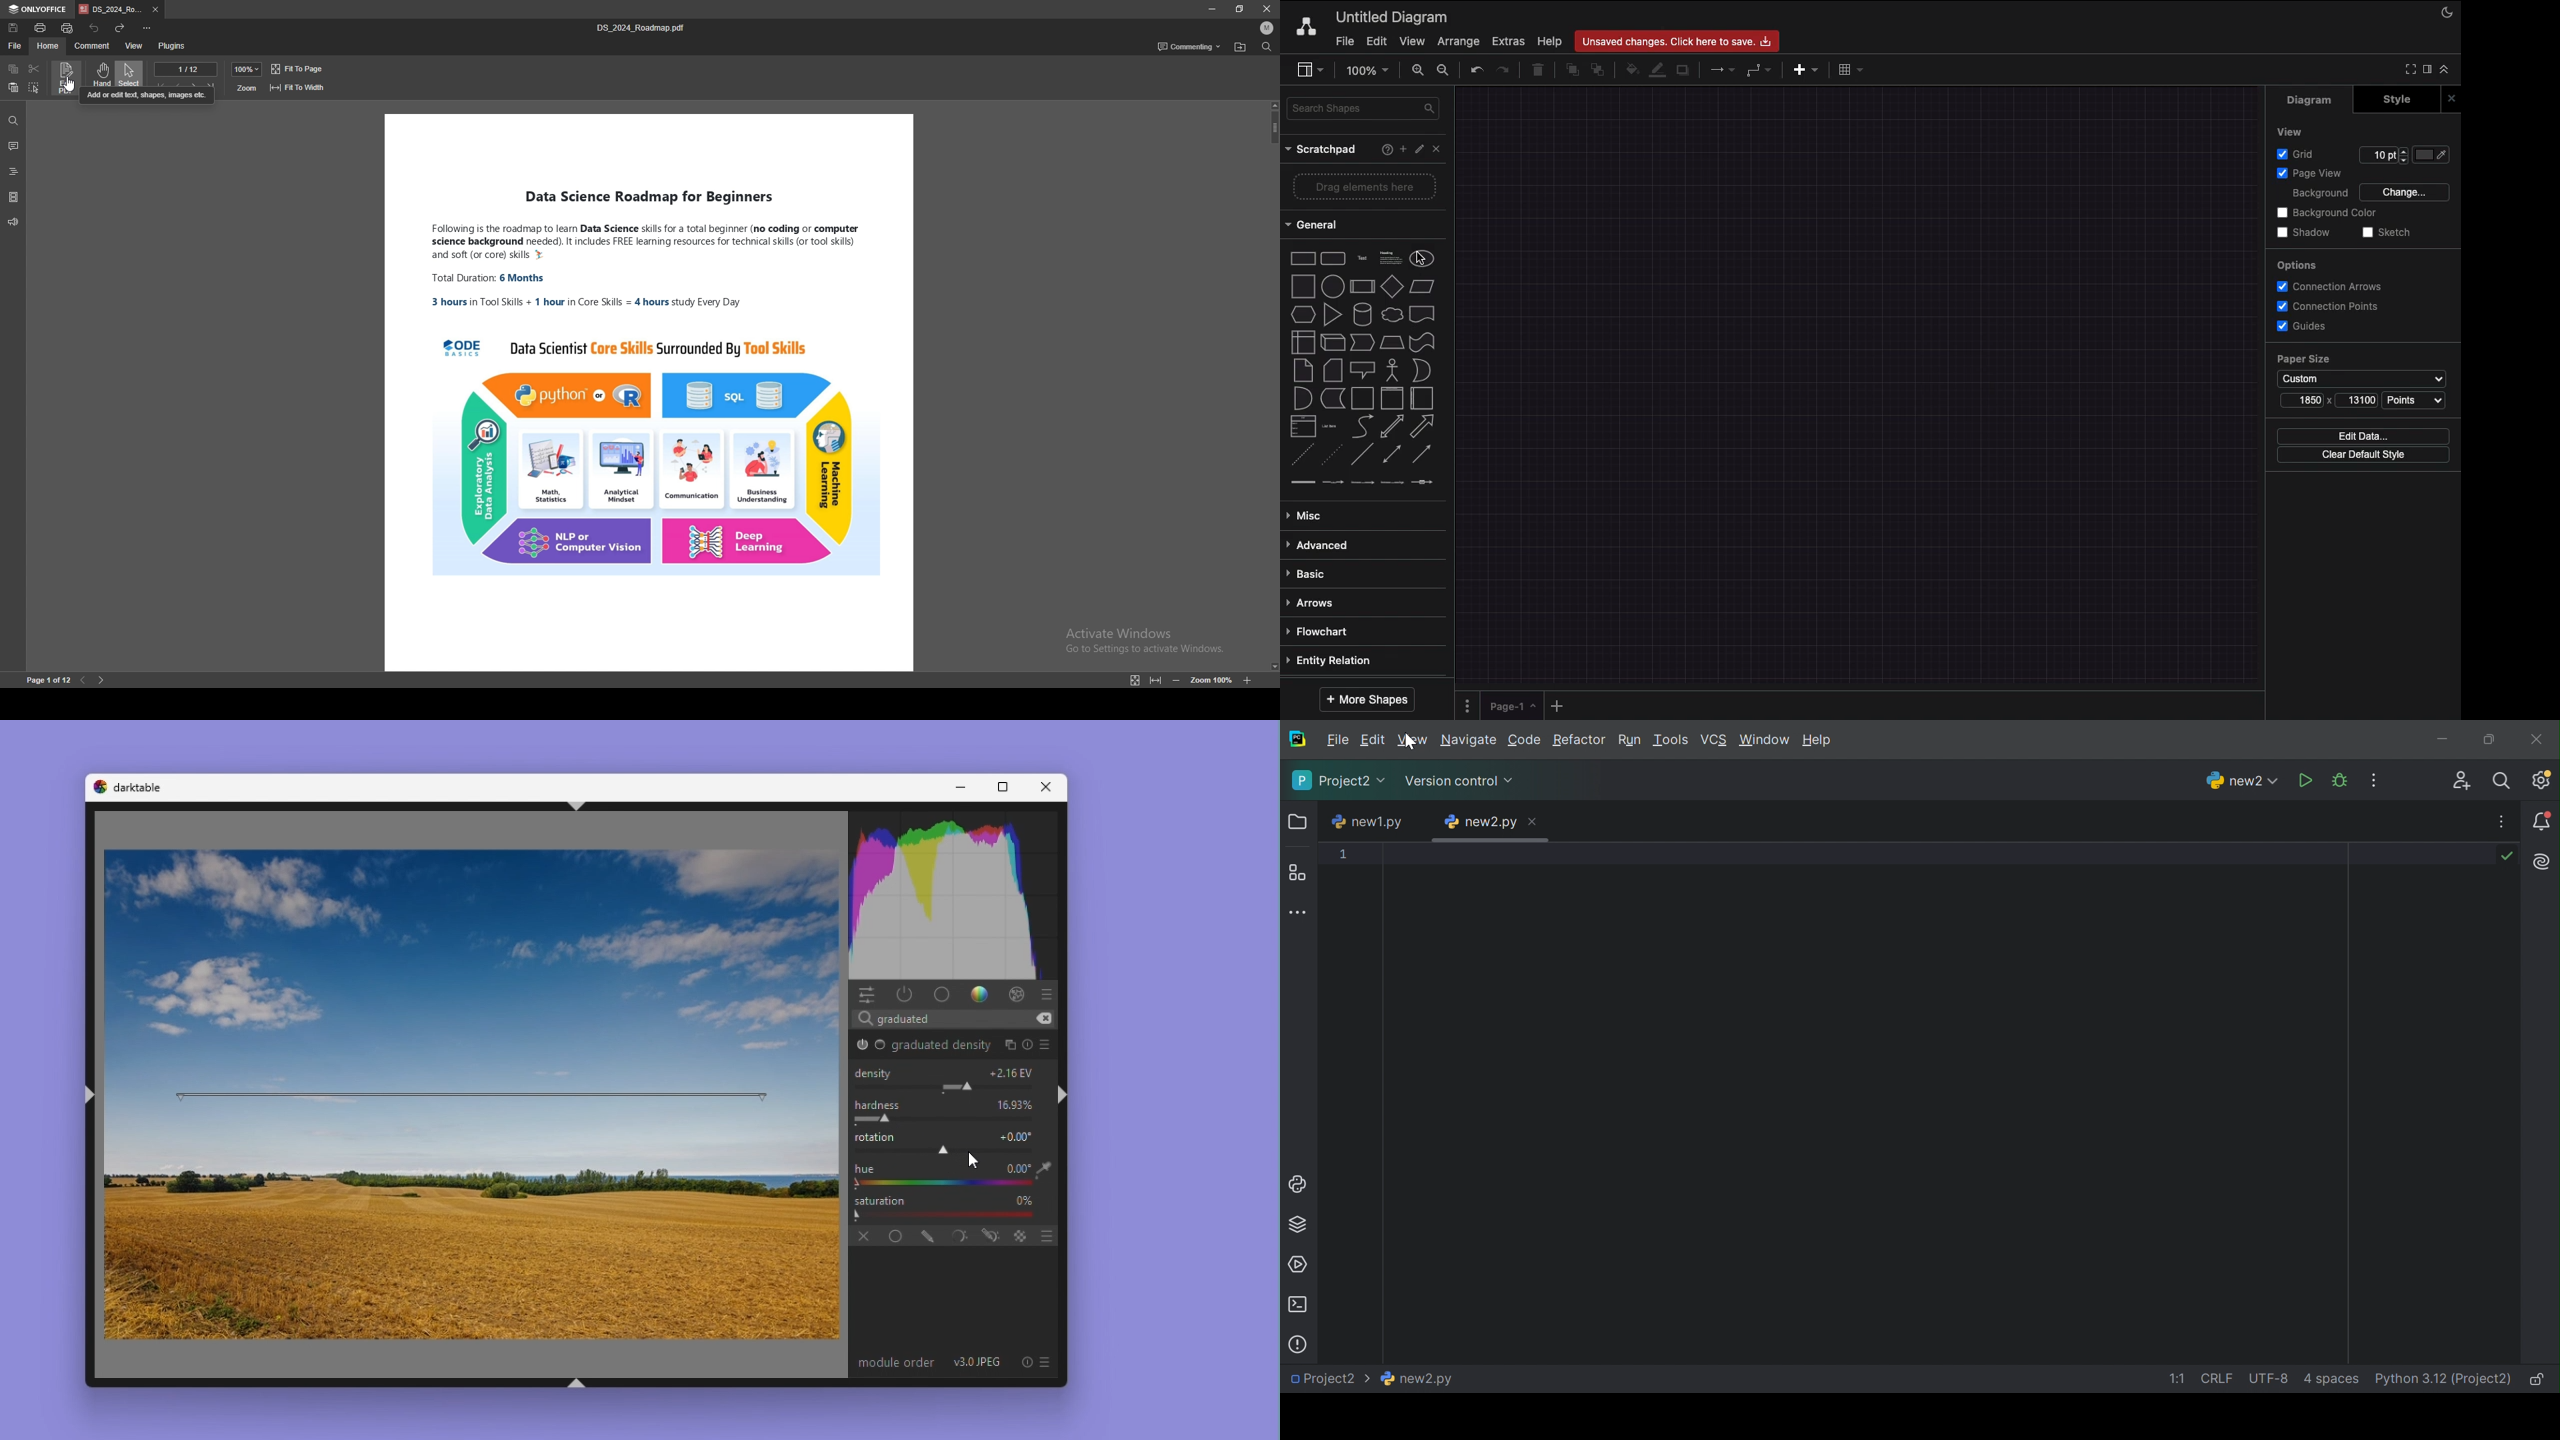  Describe the element at coordinates (2455, 98) in the screenshot. I see `Close` at that location.